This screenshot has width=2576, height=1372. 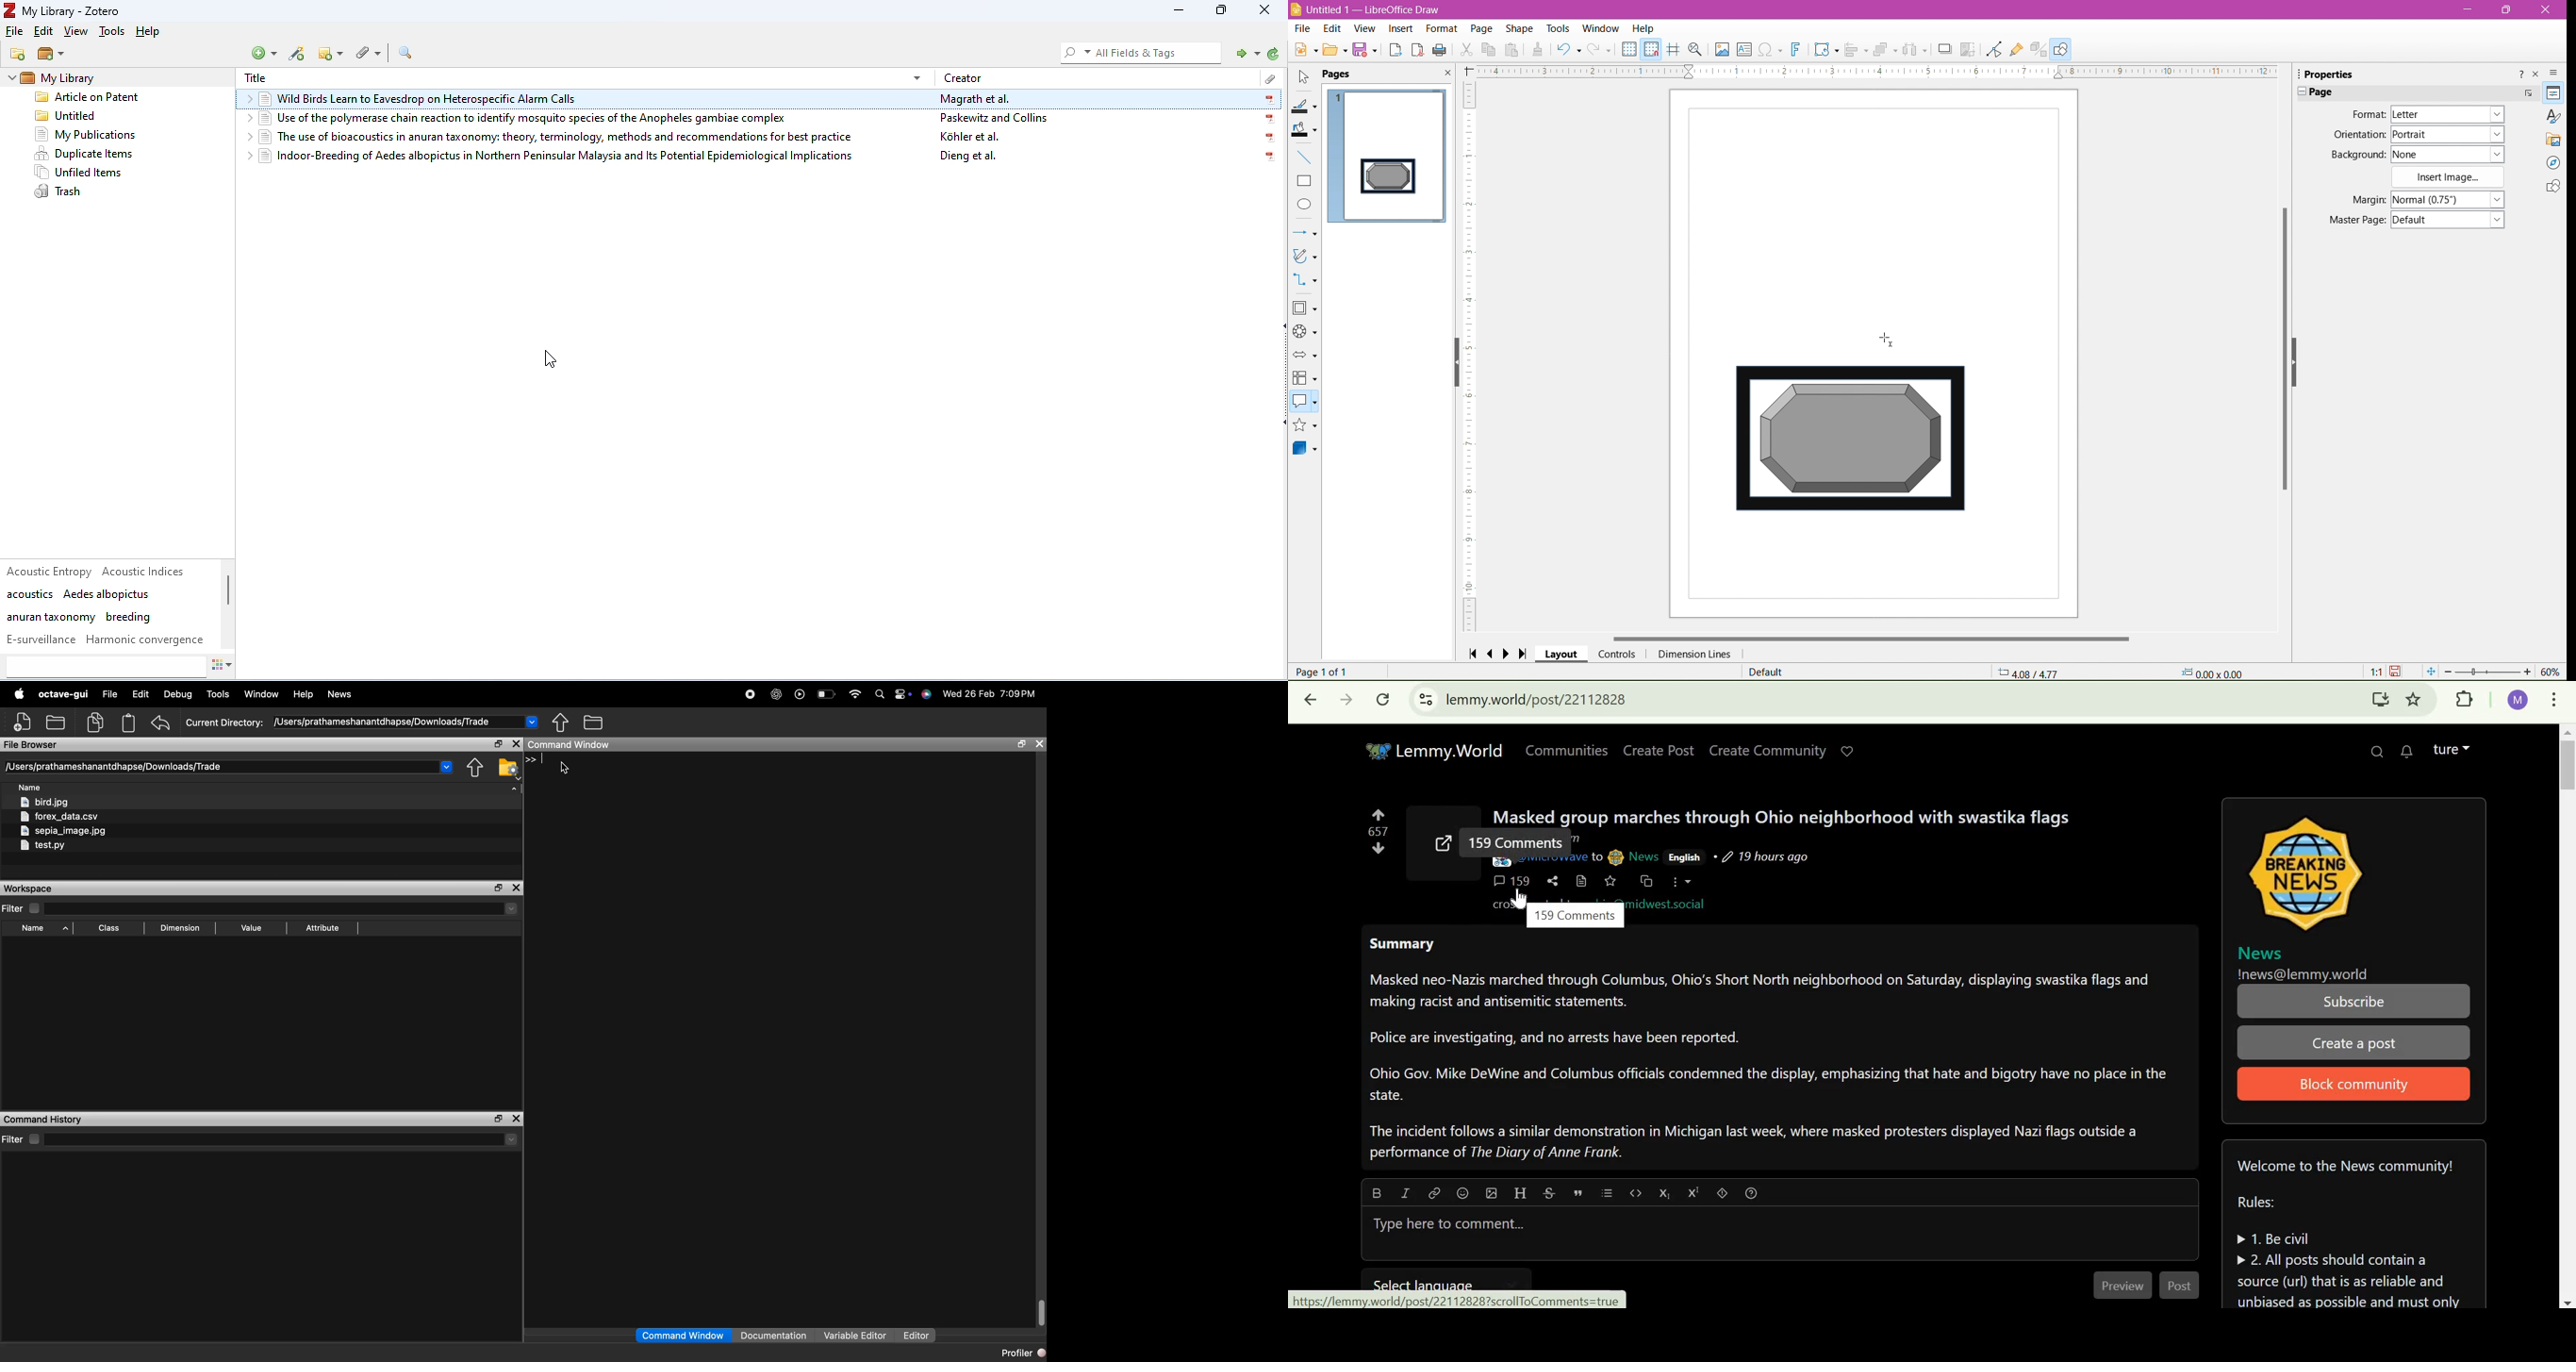 I want to click on Shapes, so click(x=2552, y=188).